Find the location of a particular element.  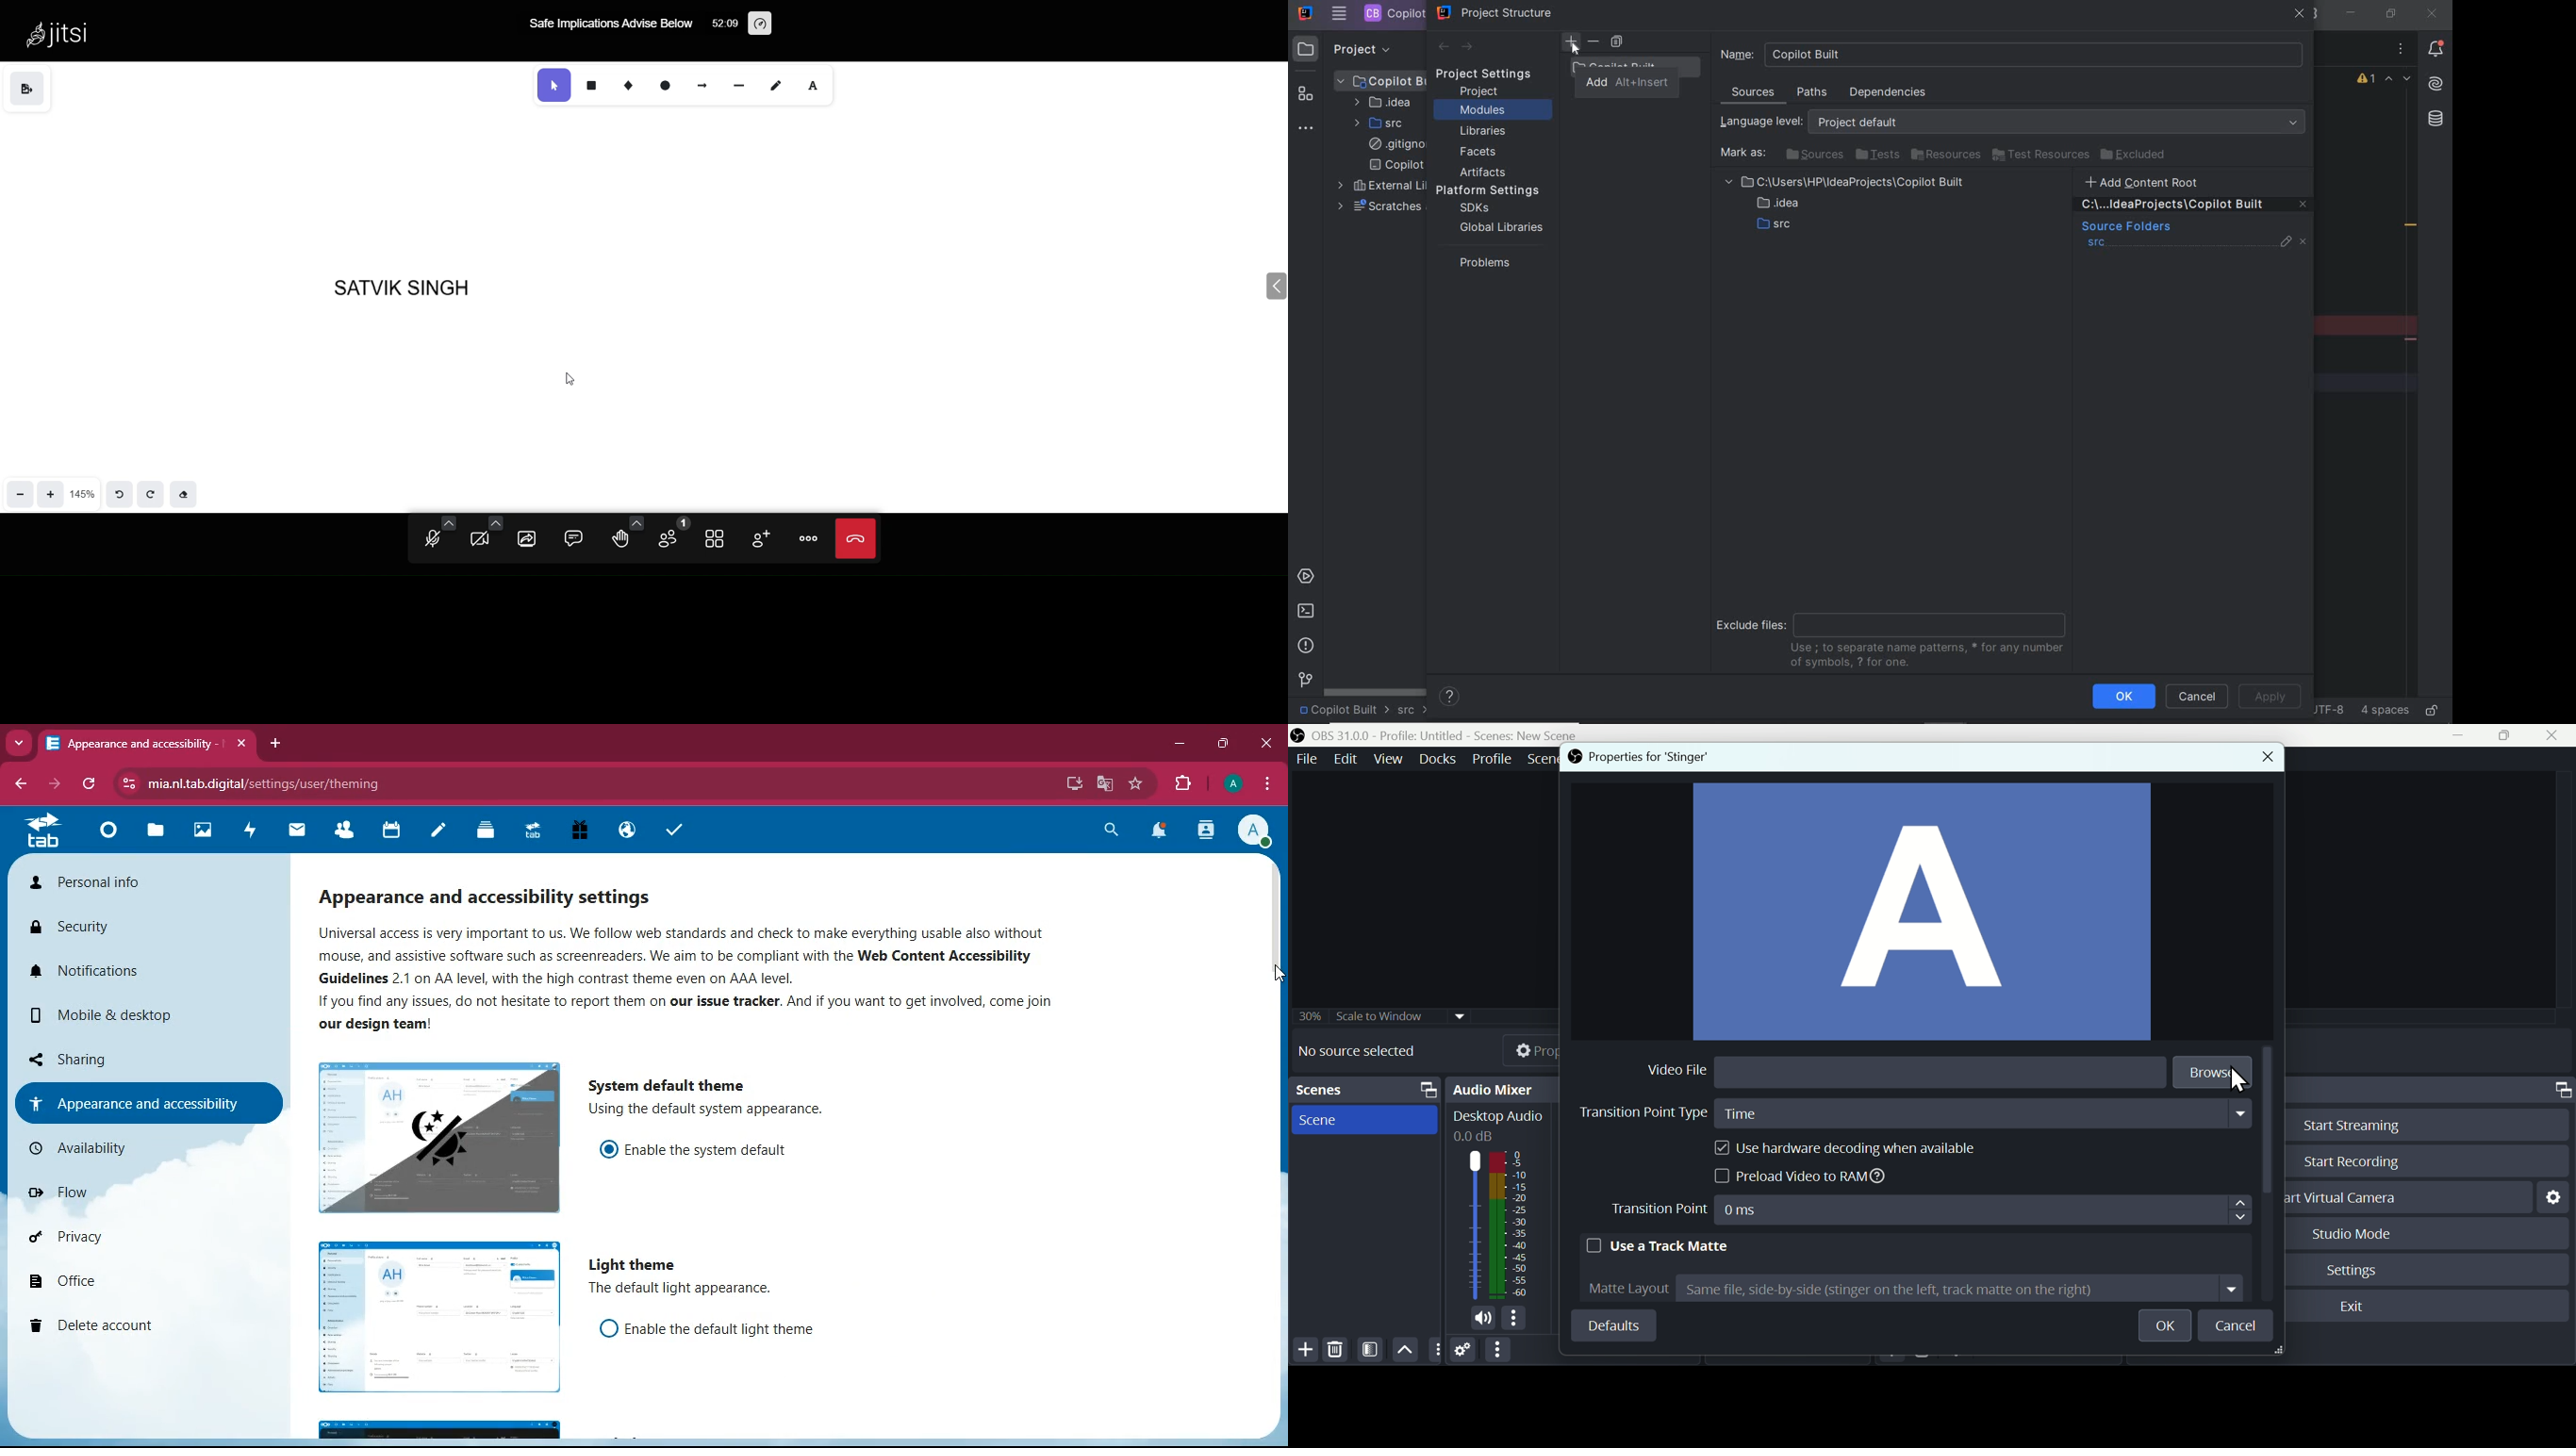

home is located at coordinates (104, 836).